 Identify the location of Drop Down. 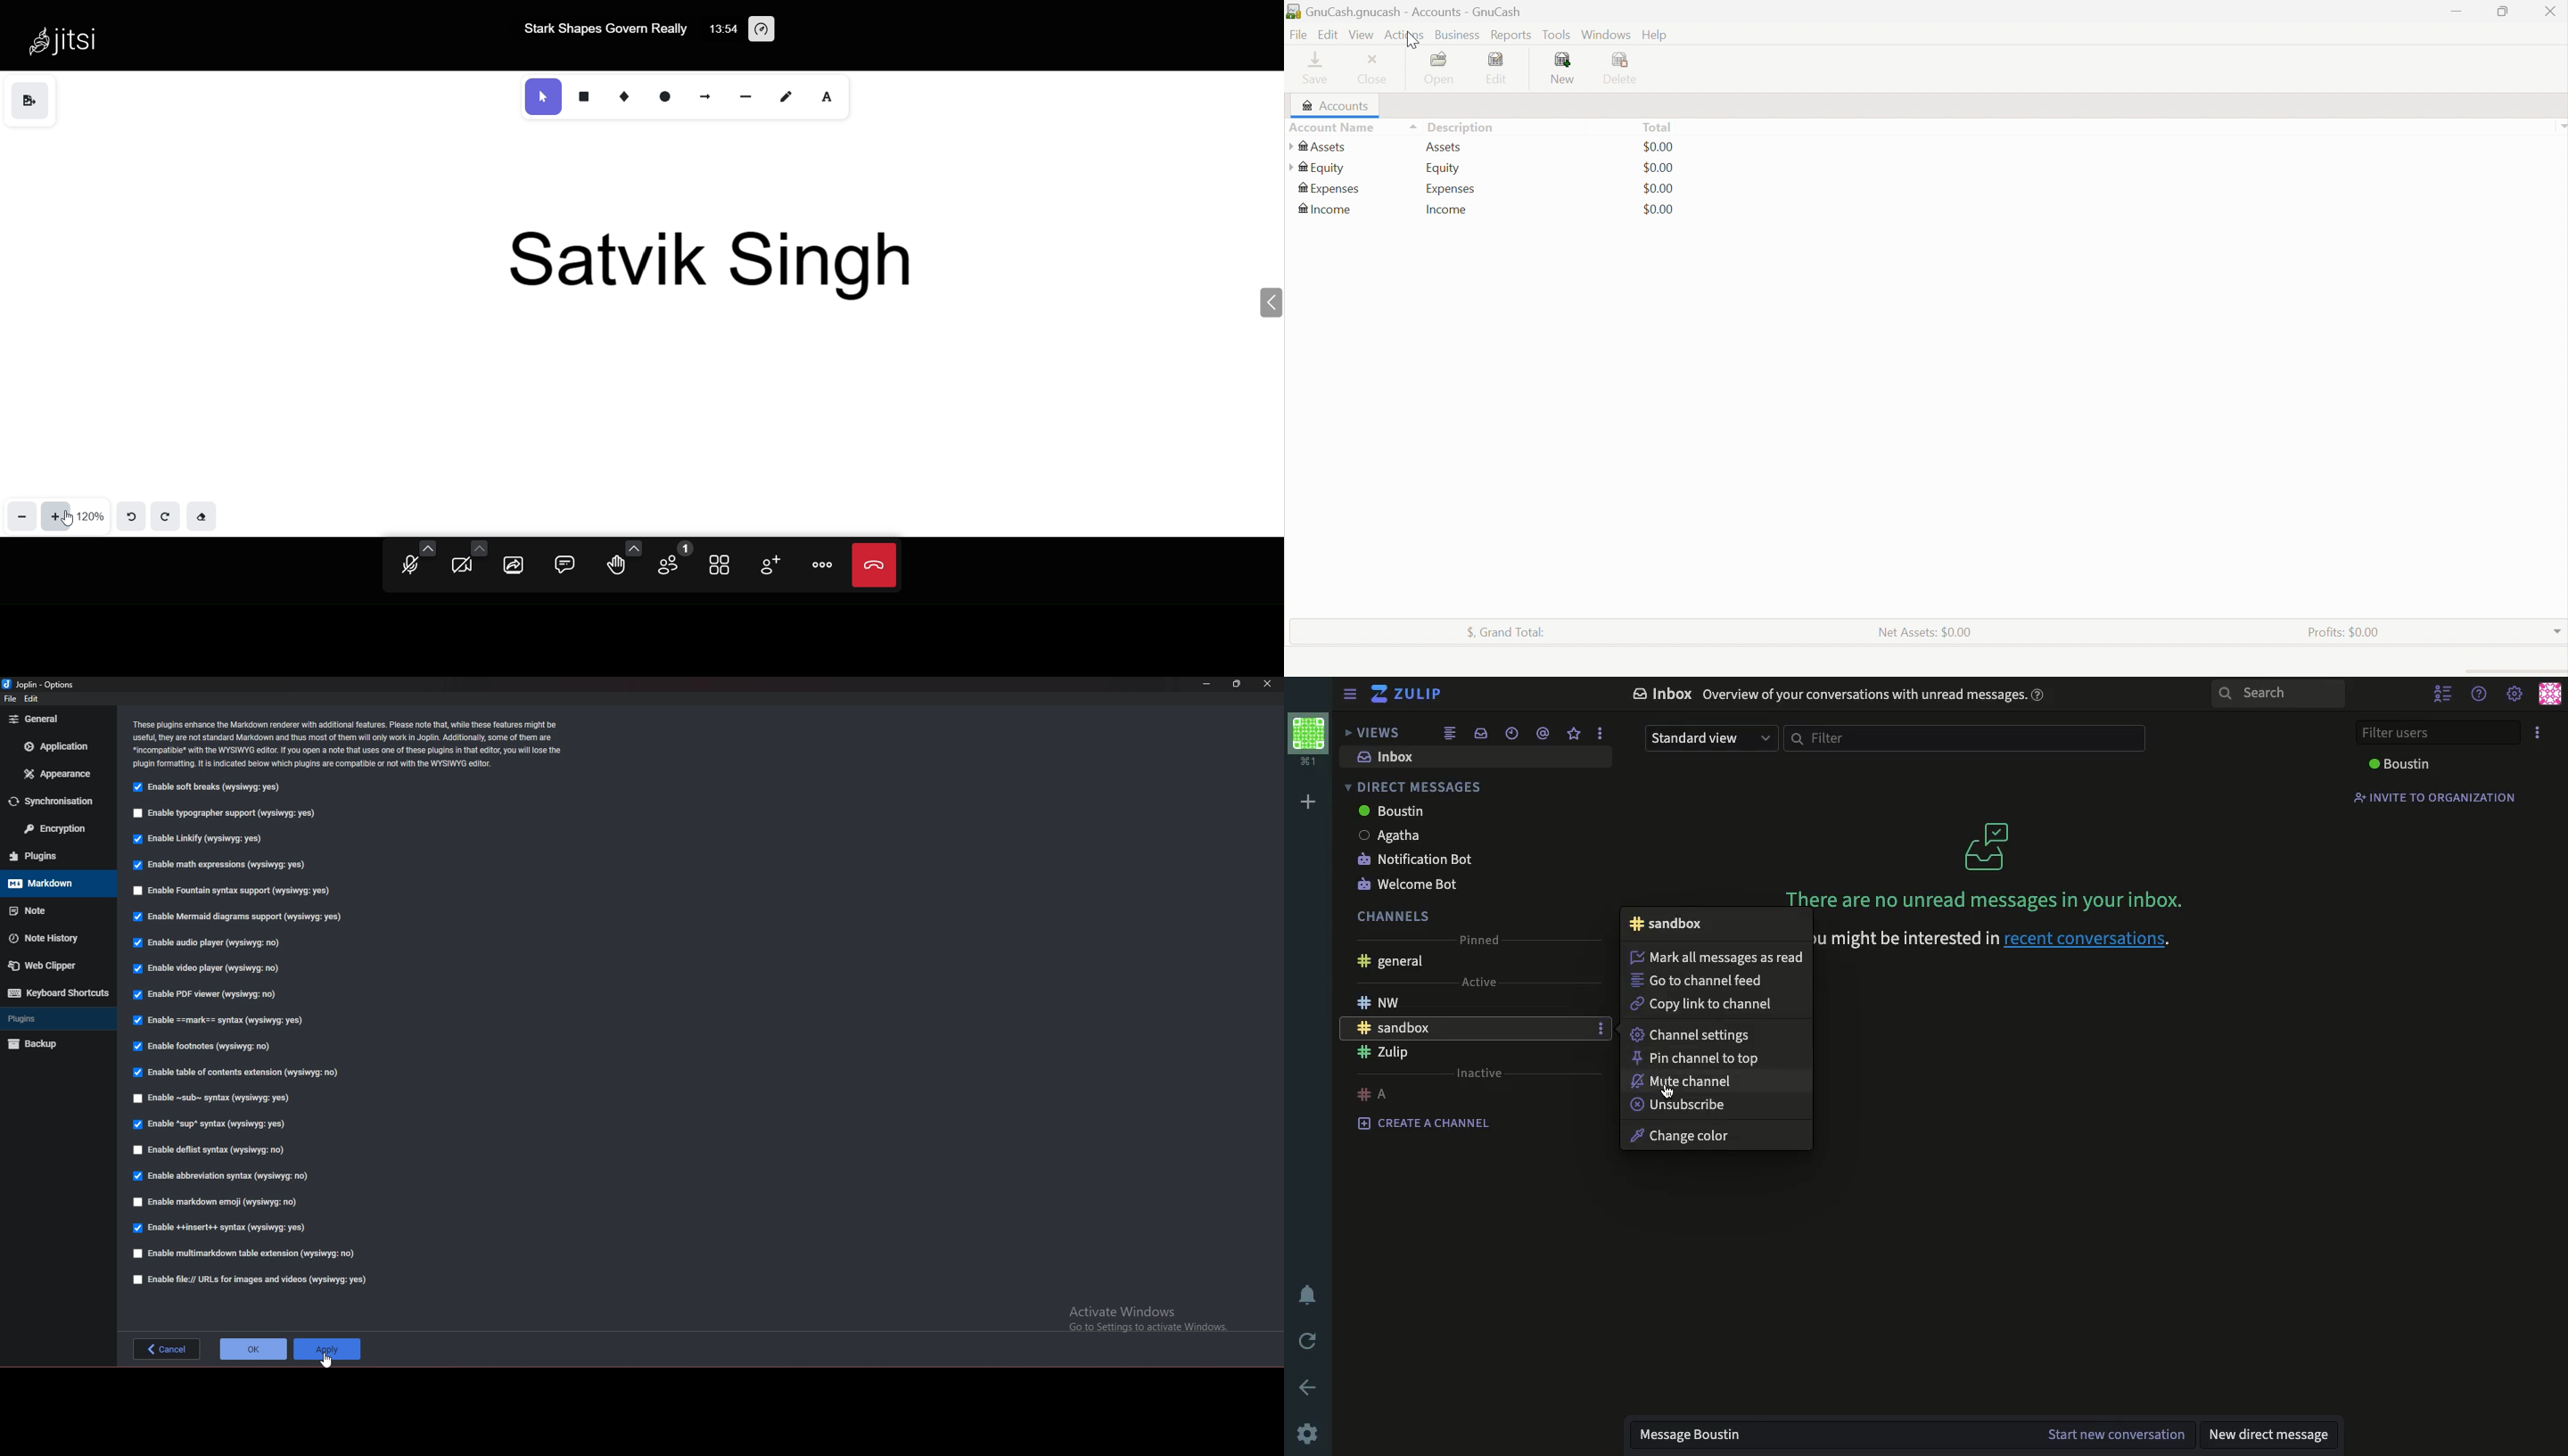
(2557, 629).